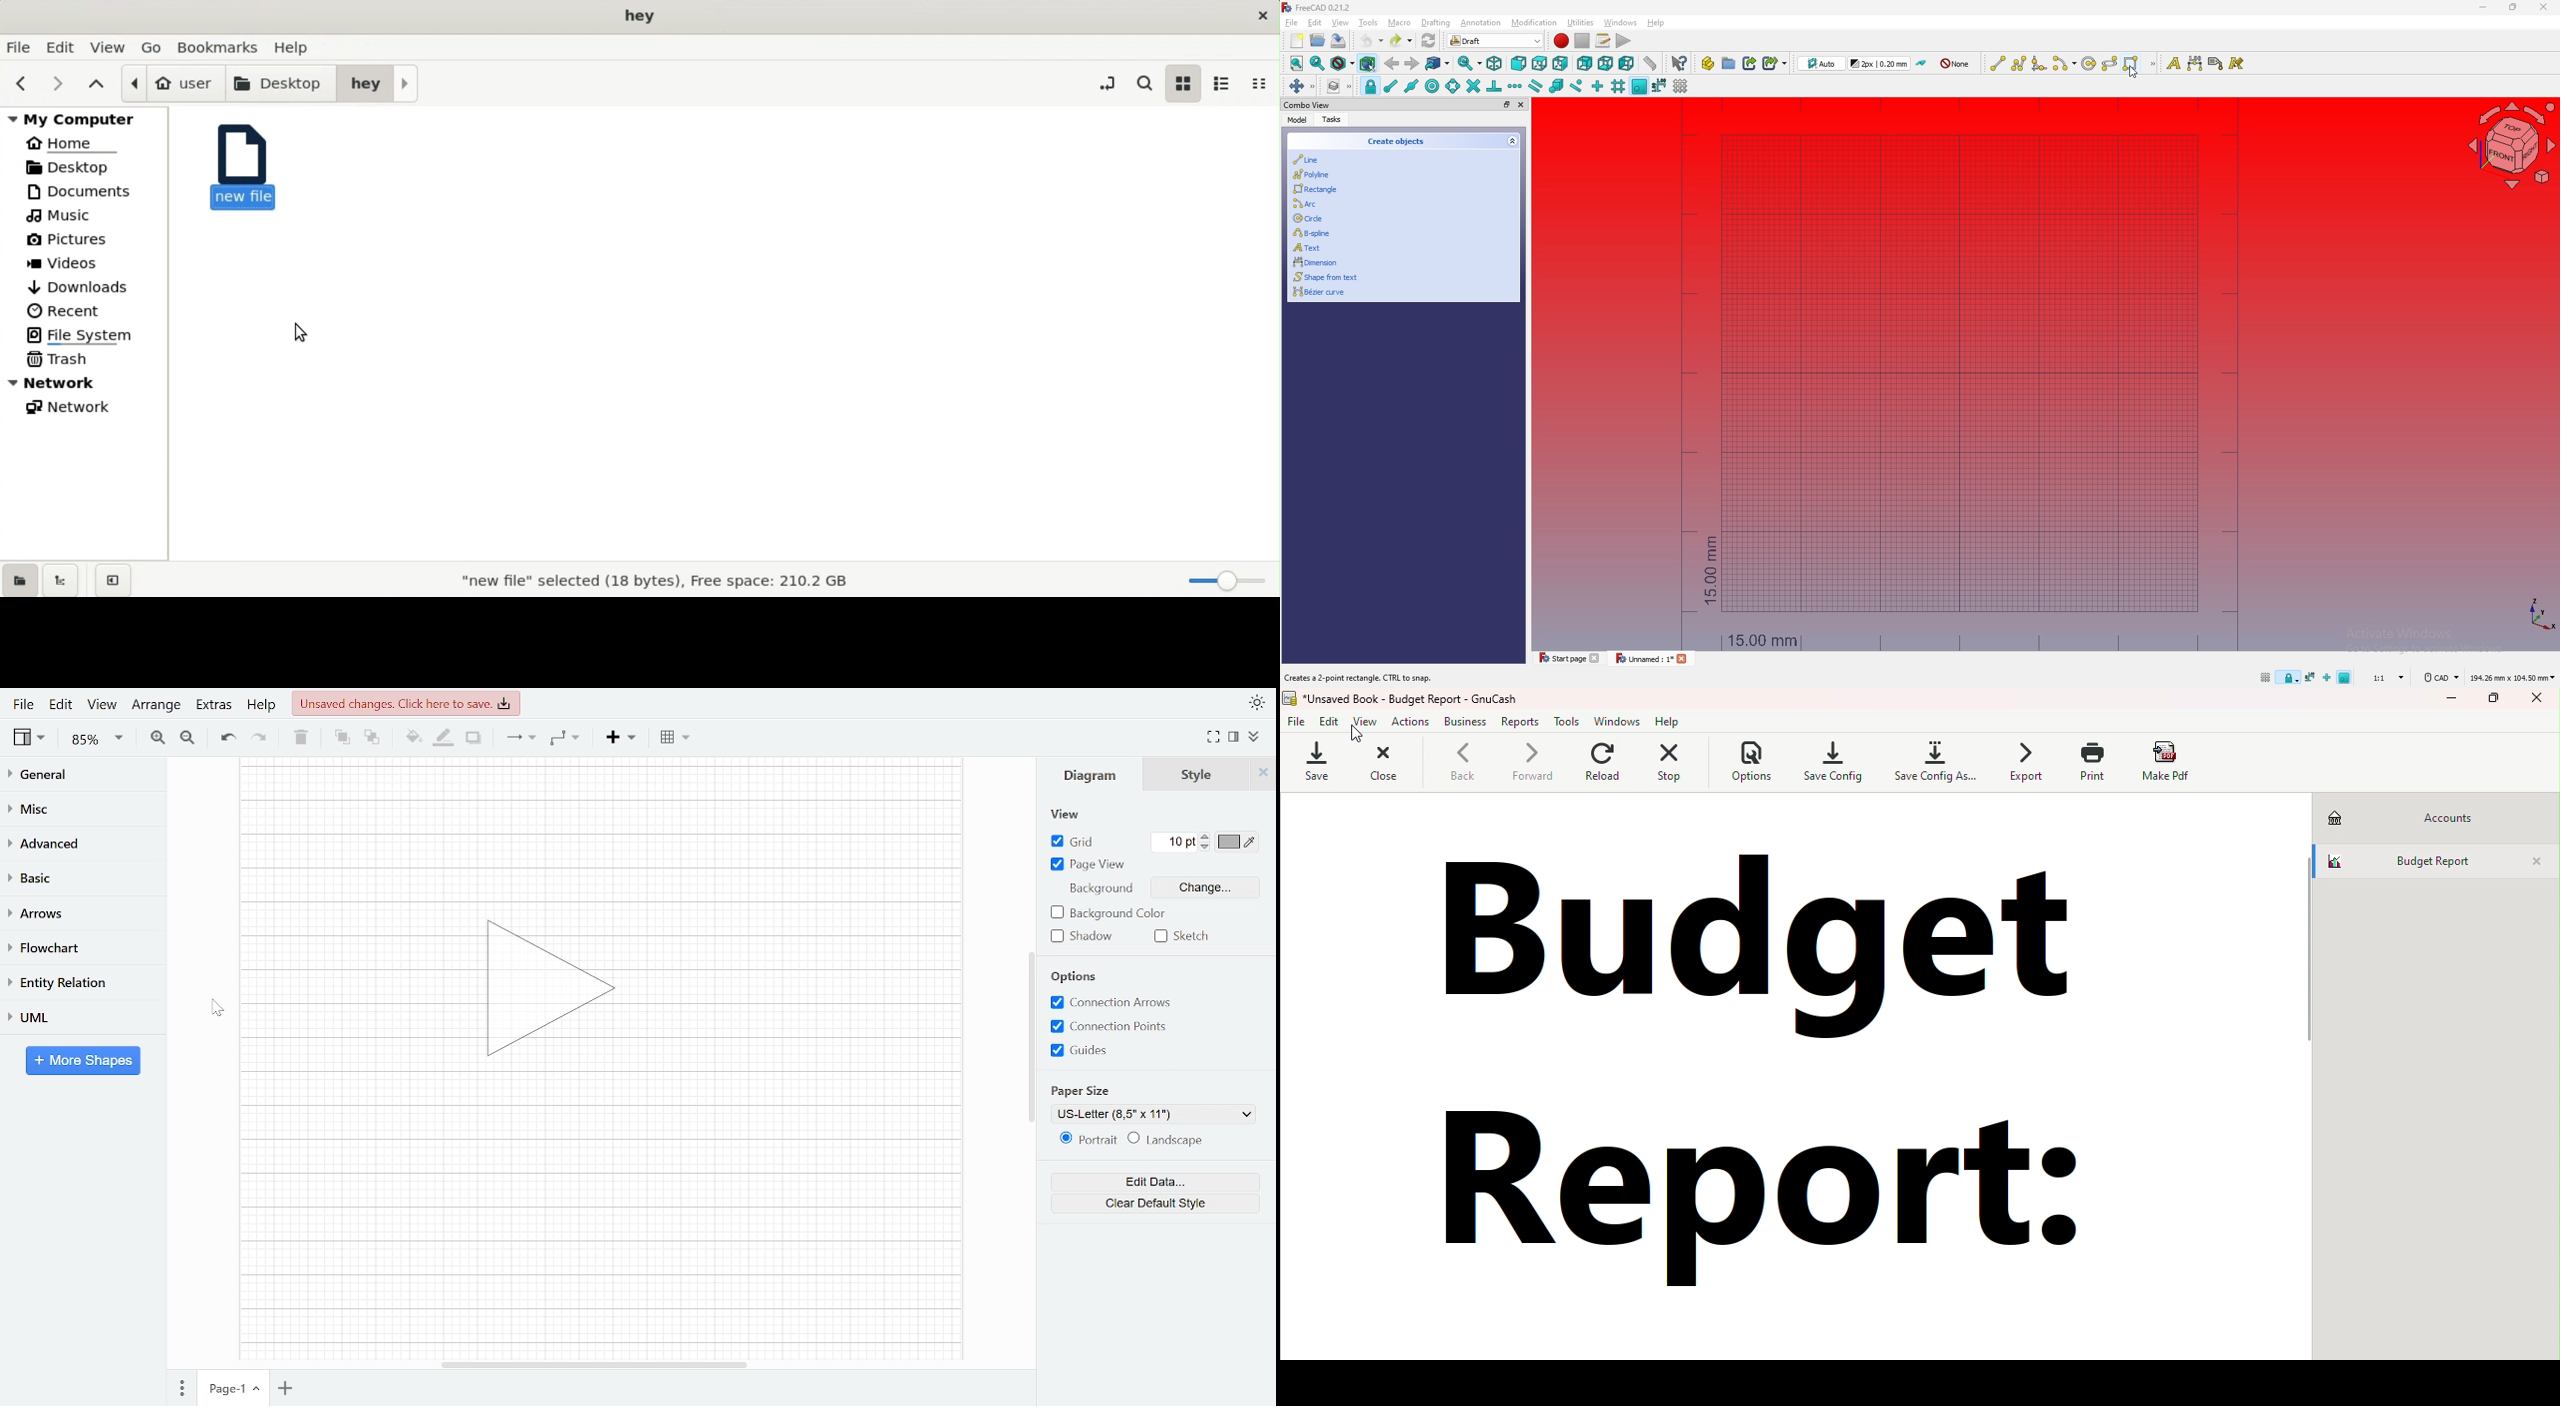 The width and height of the screenshot is (2576, 1428). Describe the element at coordinates (1354, 734) in the screenshot. I see `cursor` at that location.